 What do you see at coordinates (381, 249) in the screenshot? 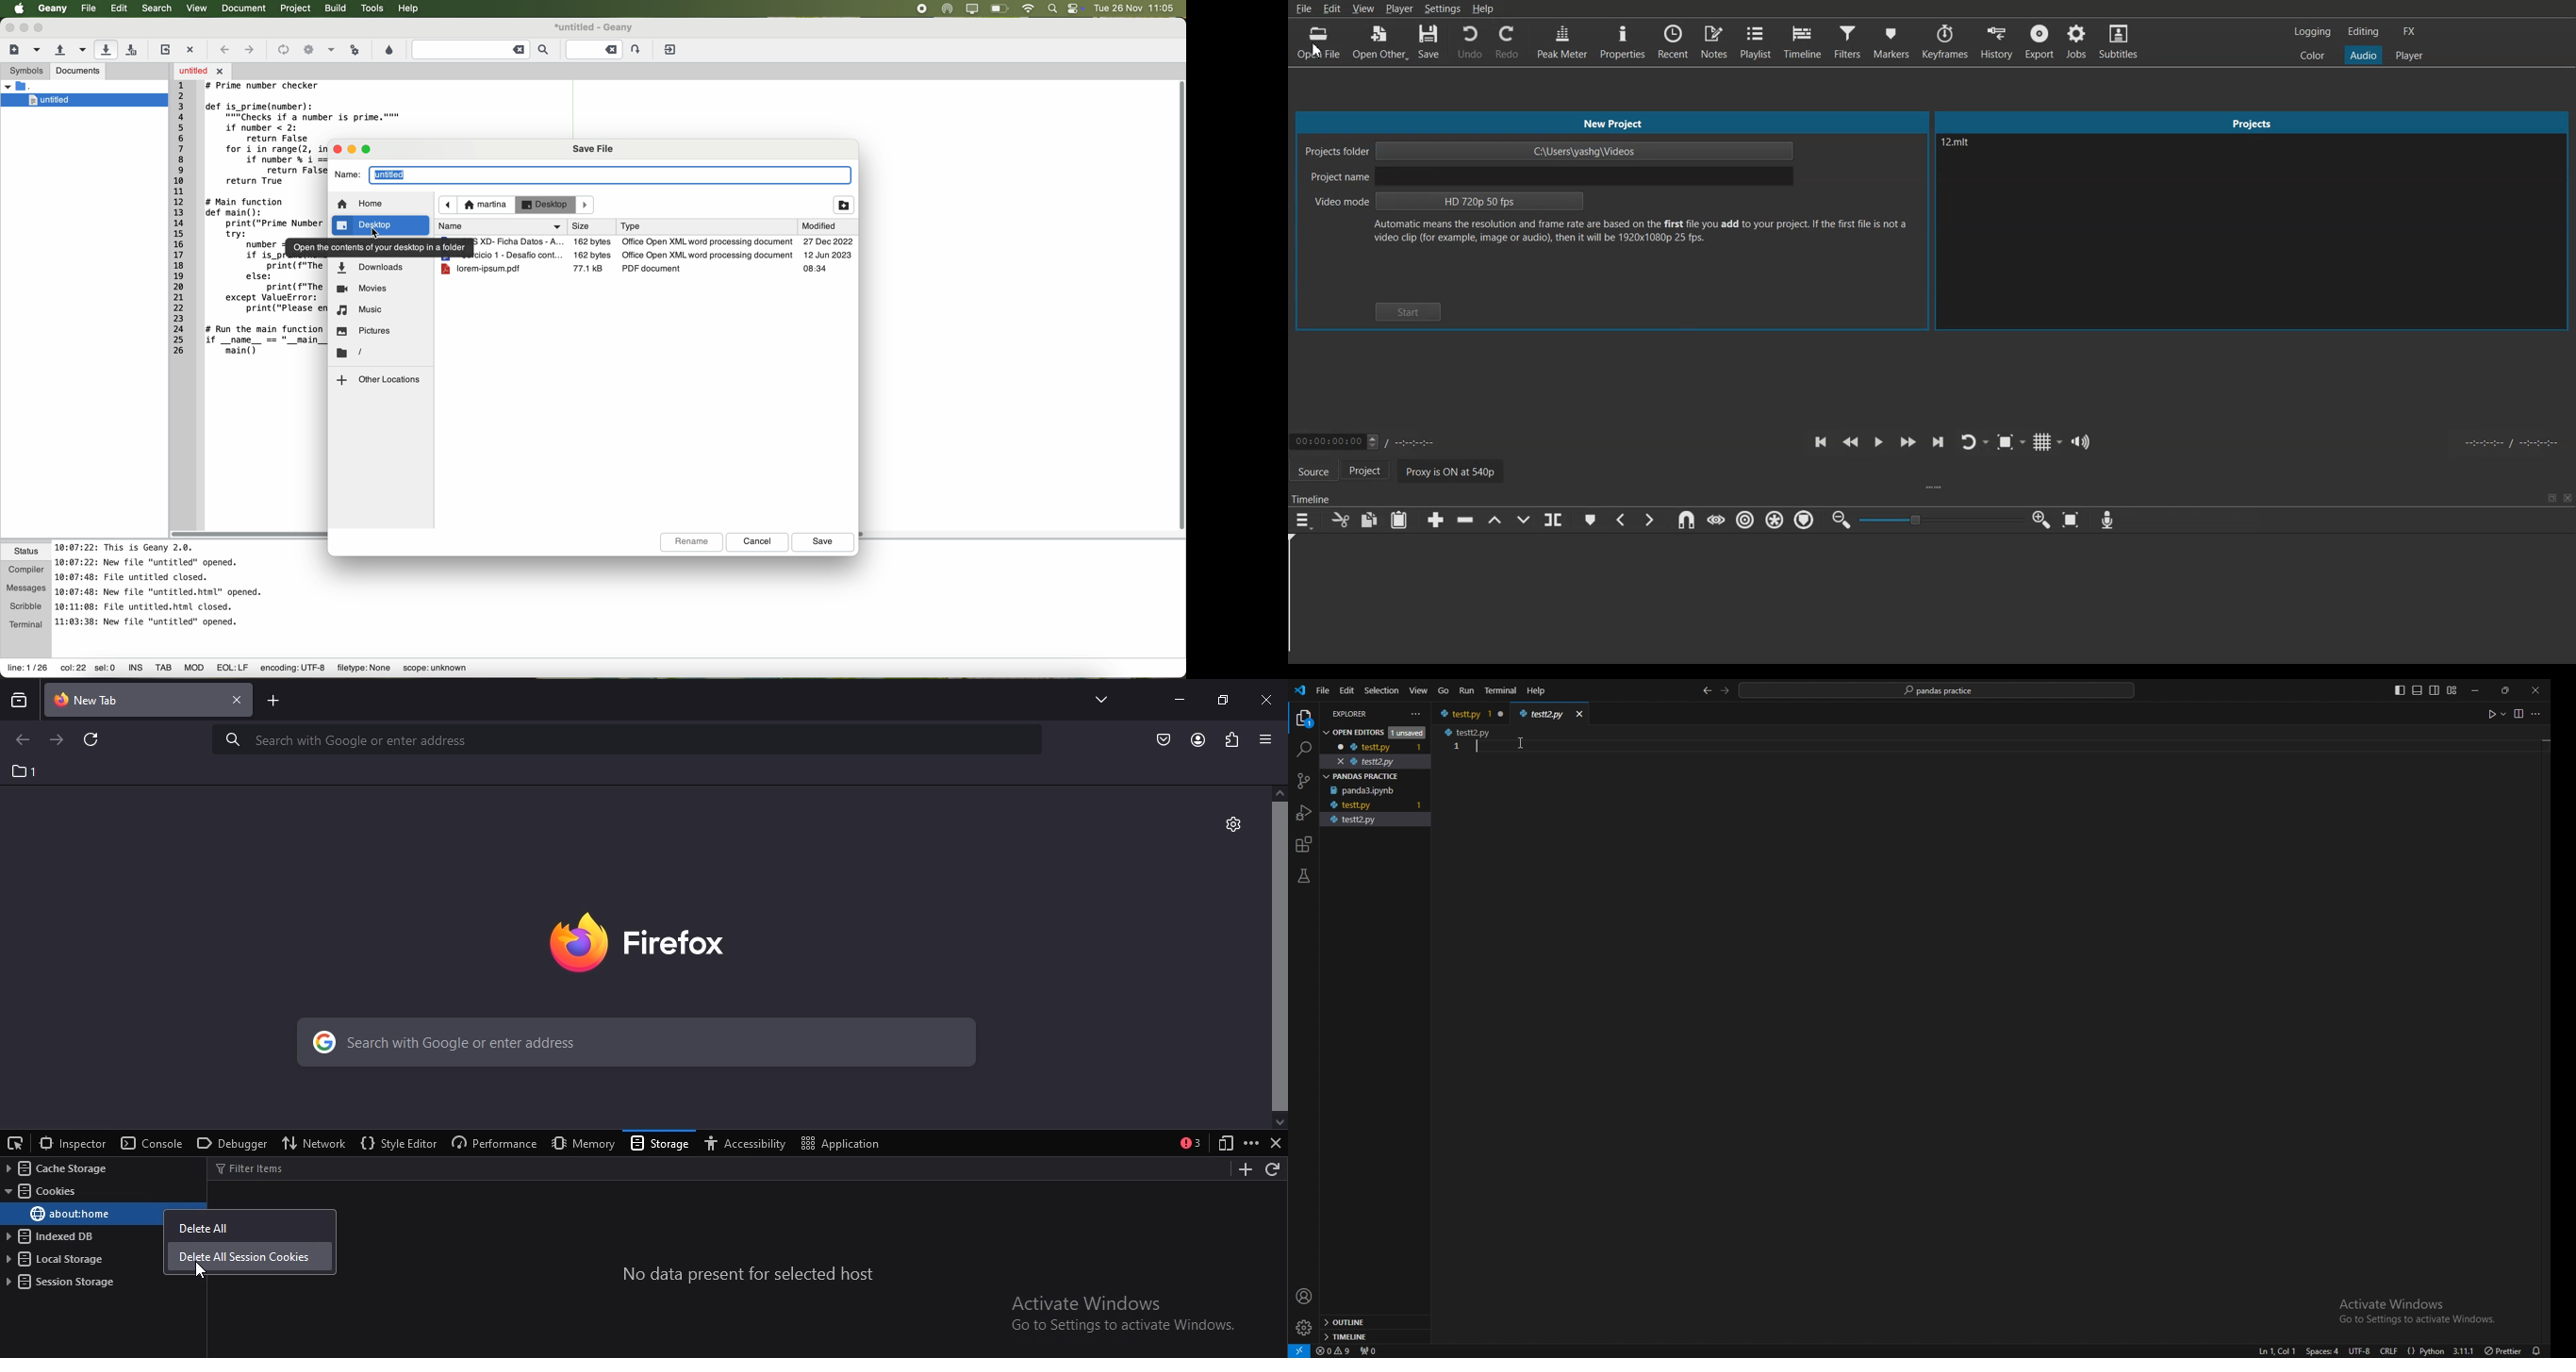
I see `note` at bounding box center [381, 249].